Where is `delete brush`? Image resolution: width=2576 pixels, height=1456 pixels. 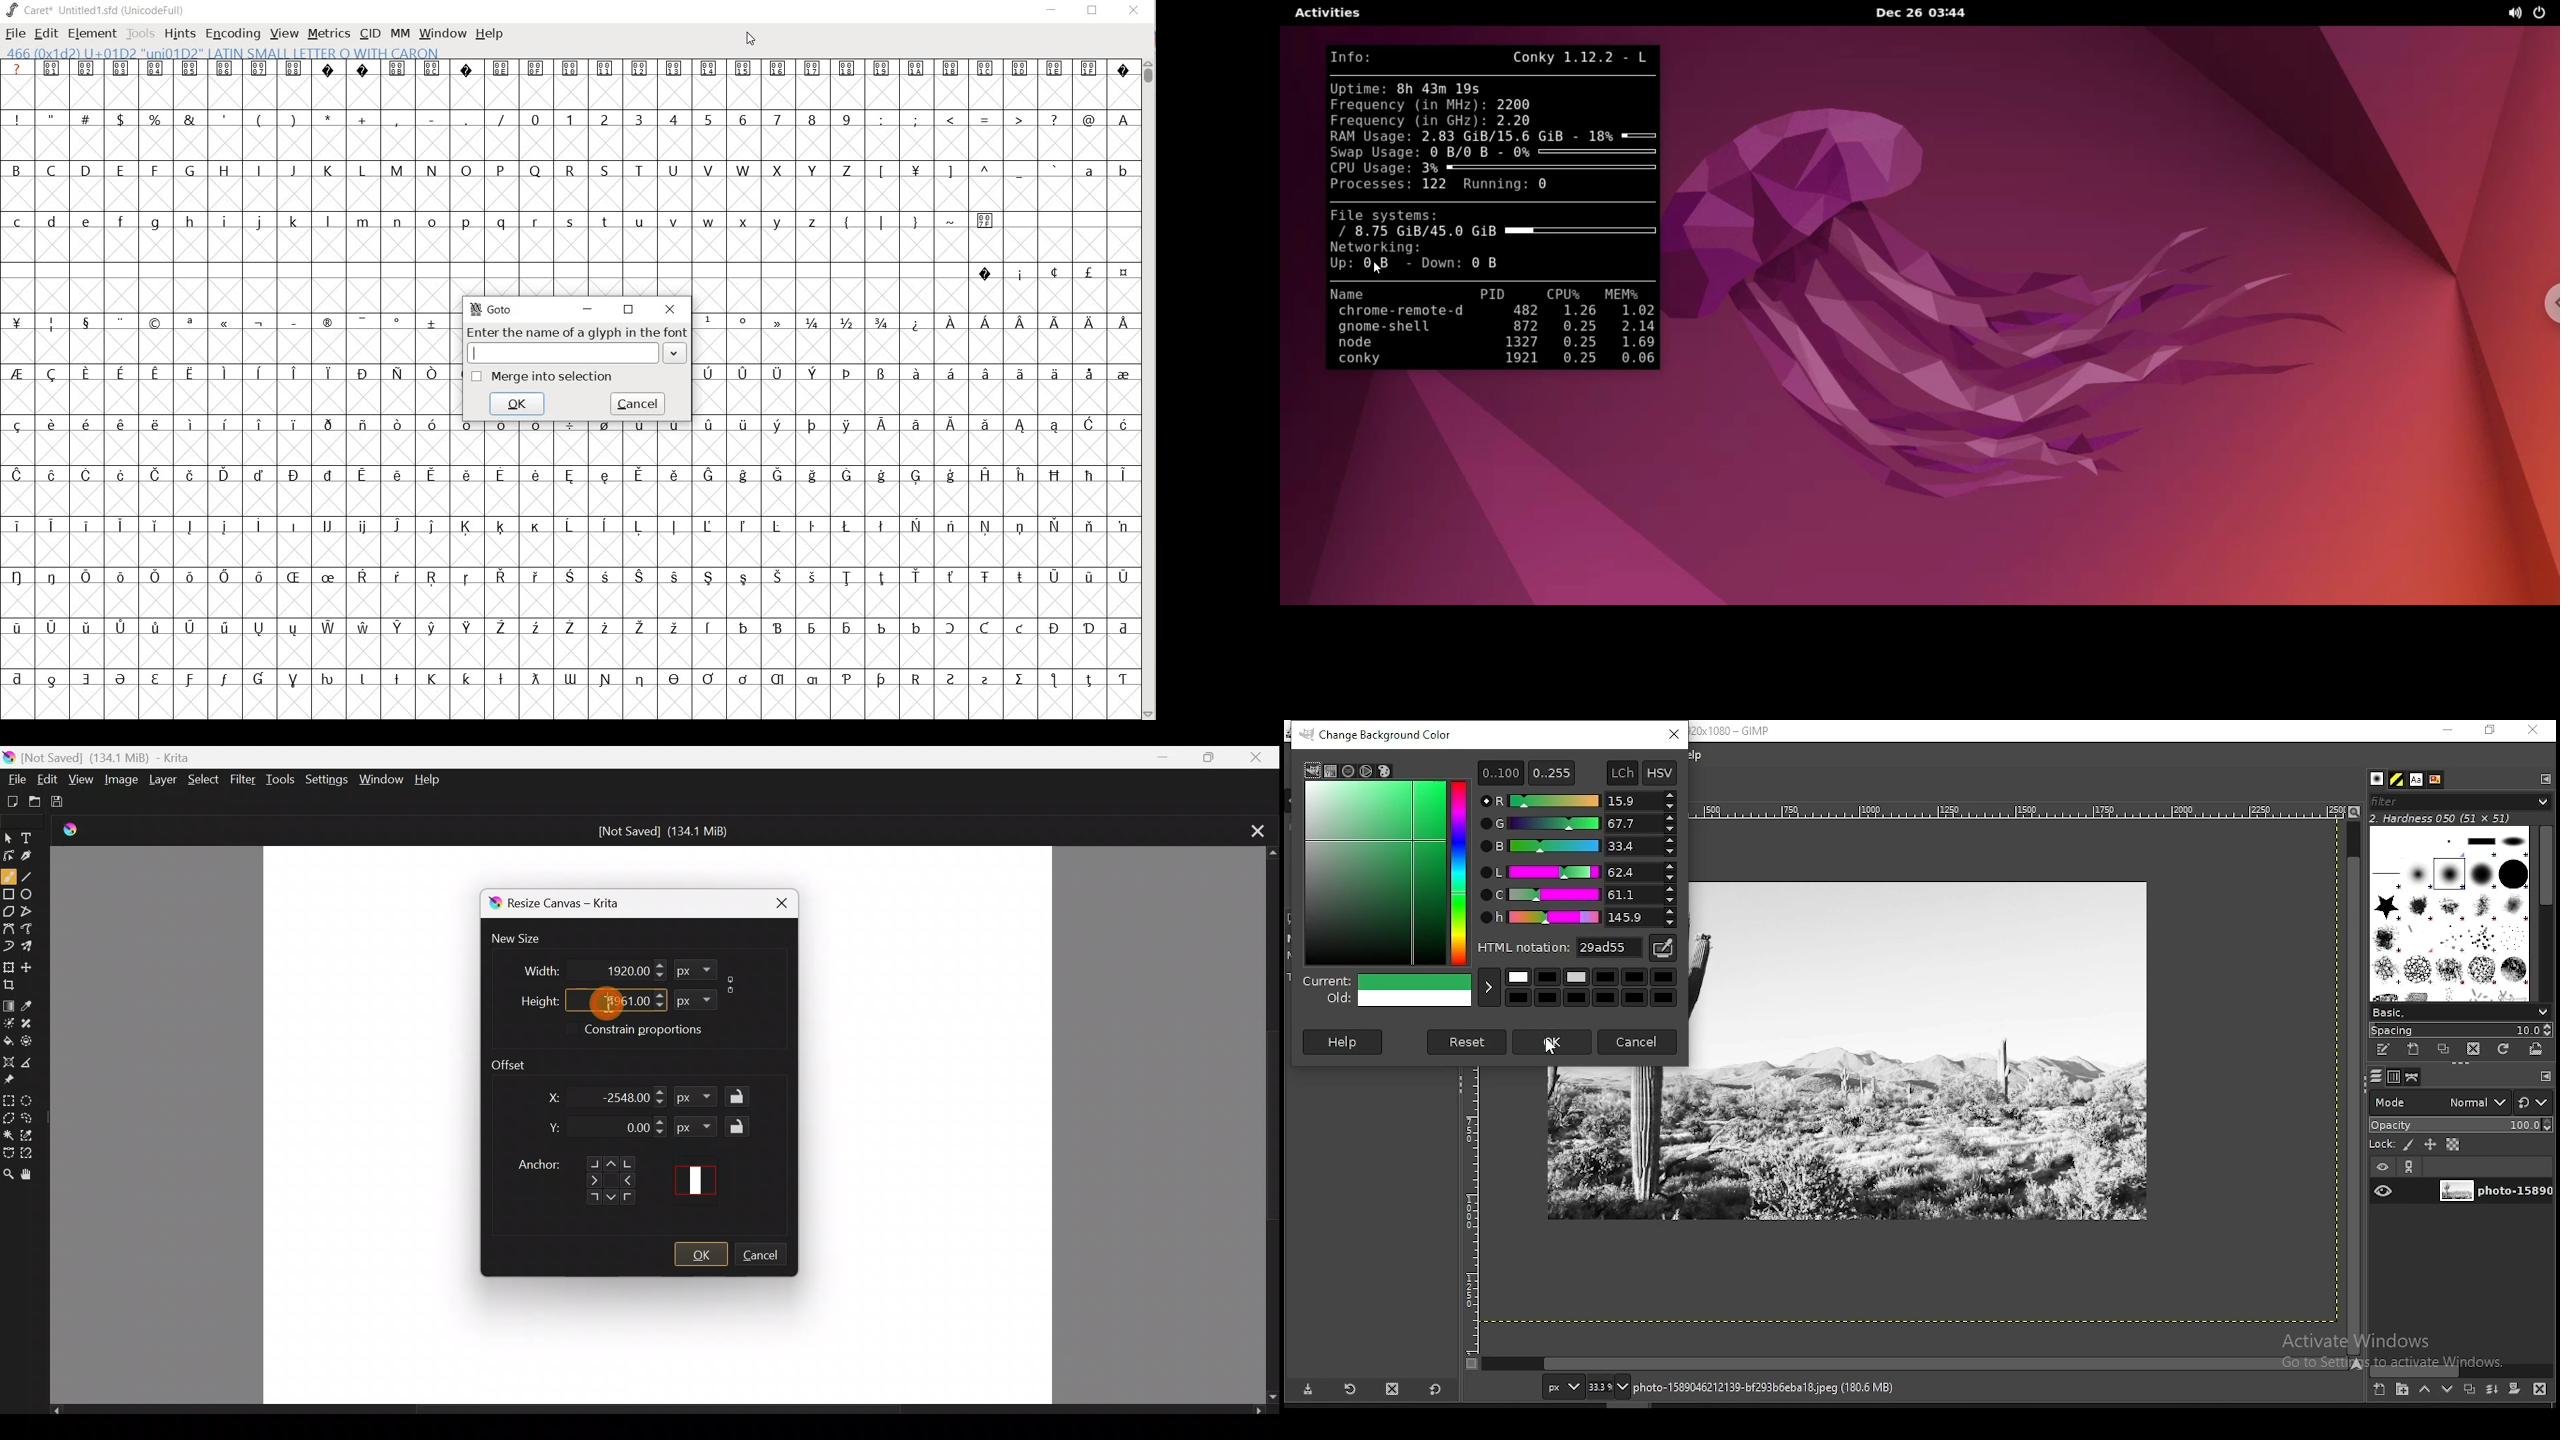 delete brush is located at coordinates (2473, 1050).